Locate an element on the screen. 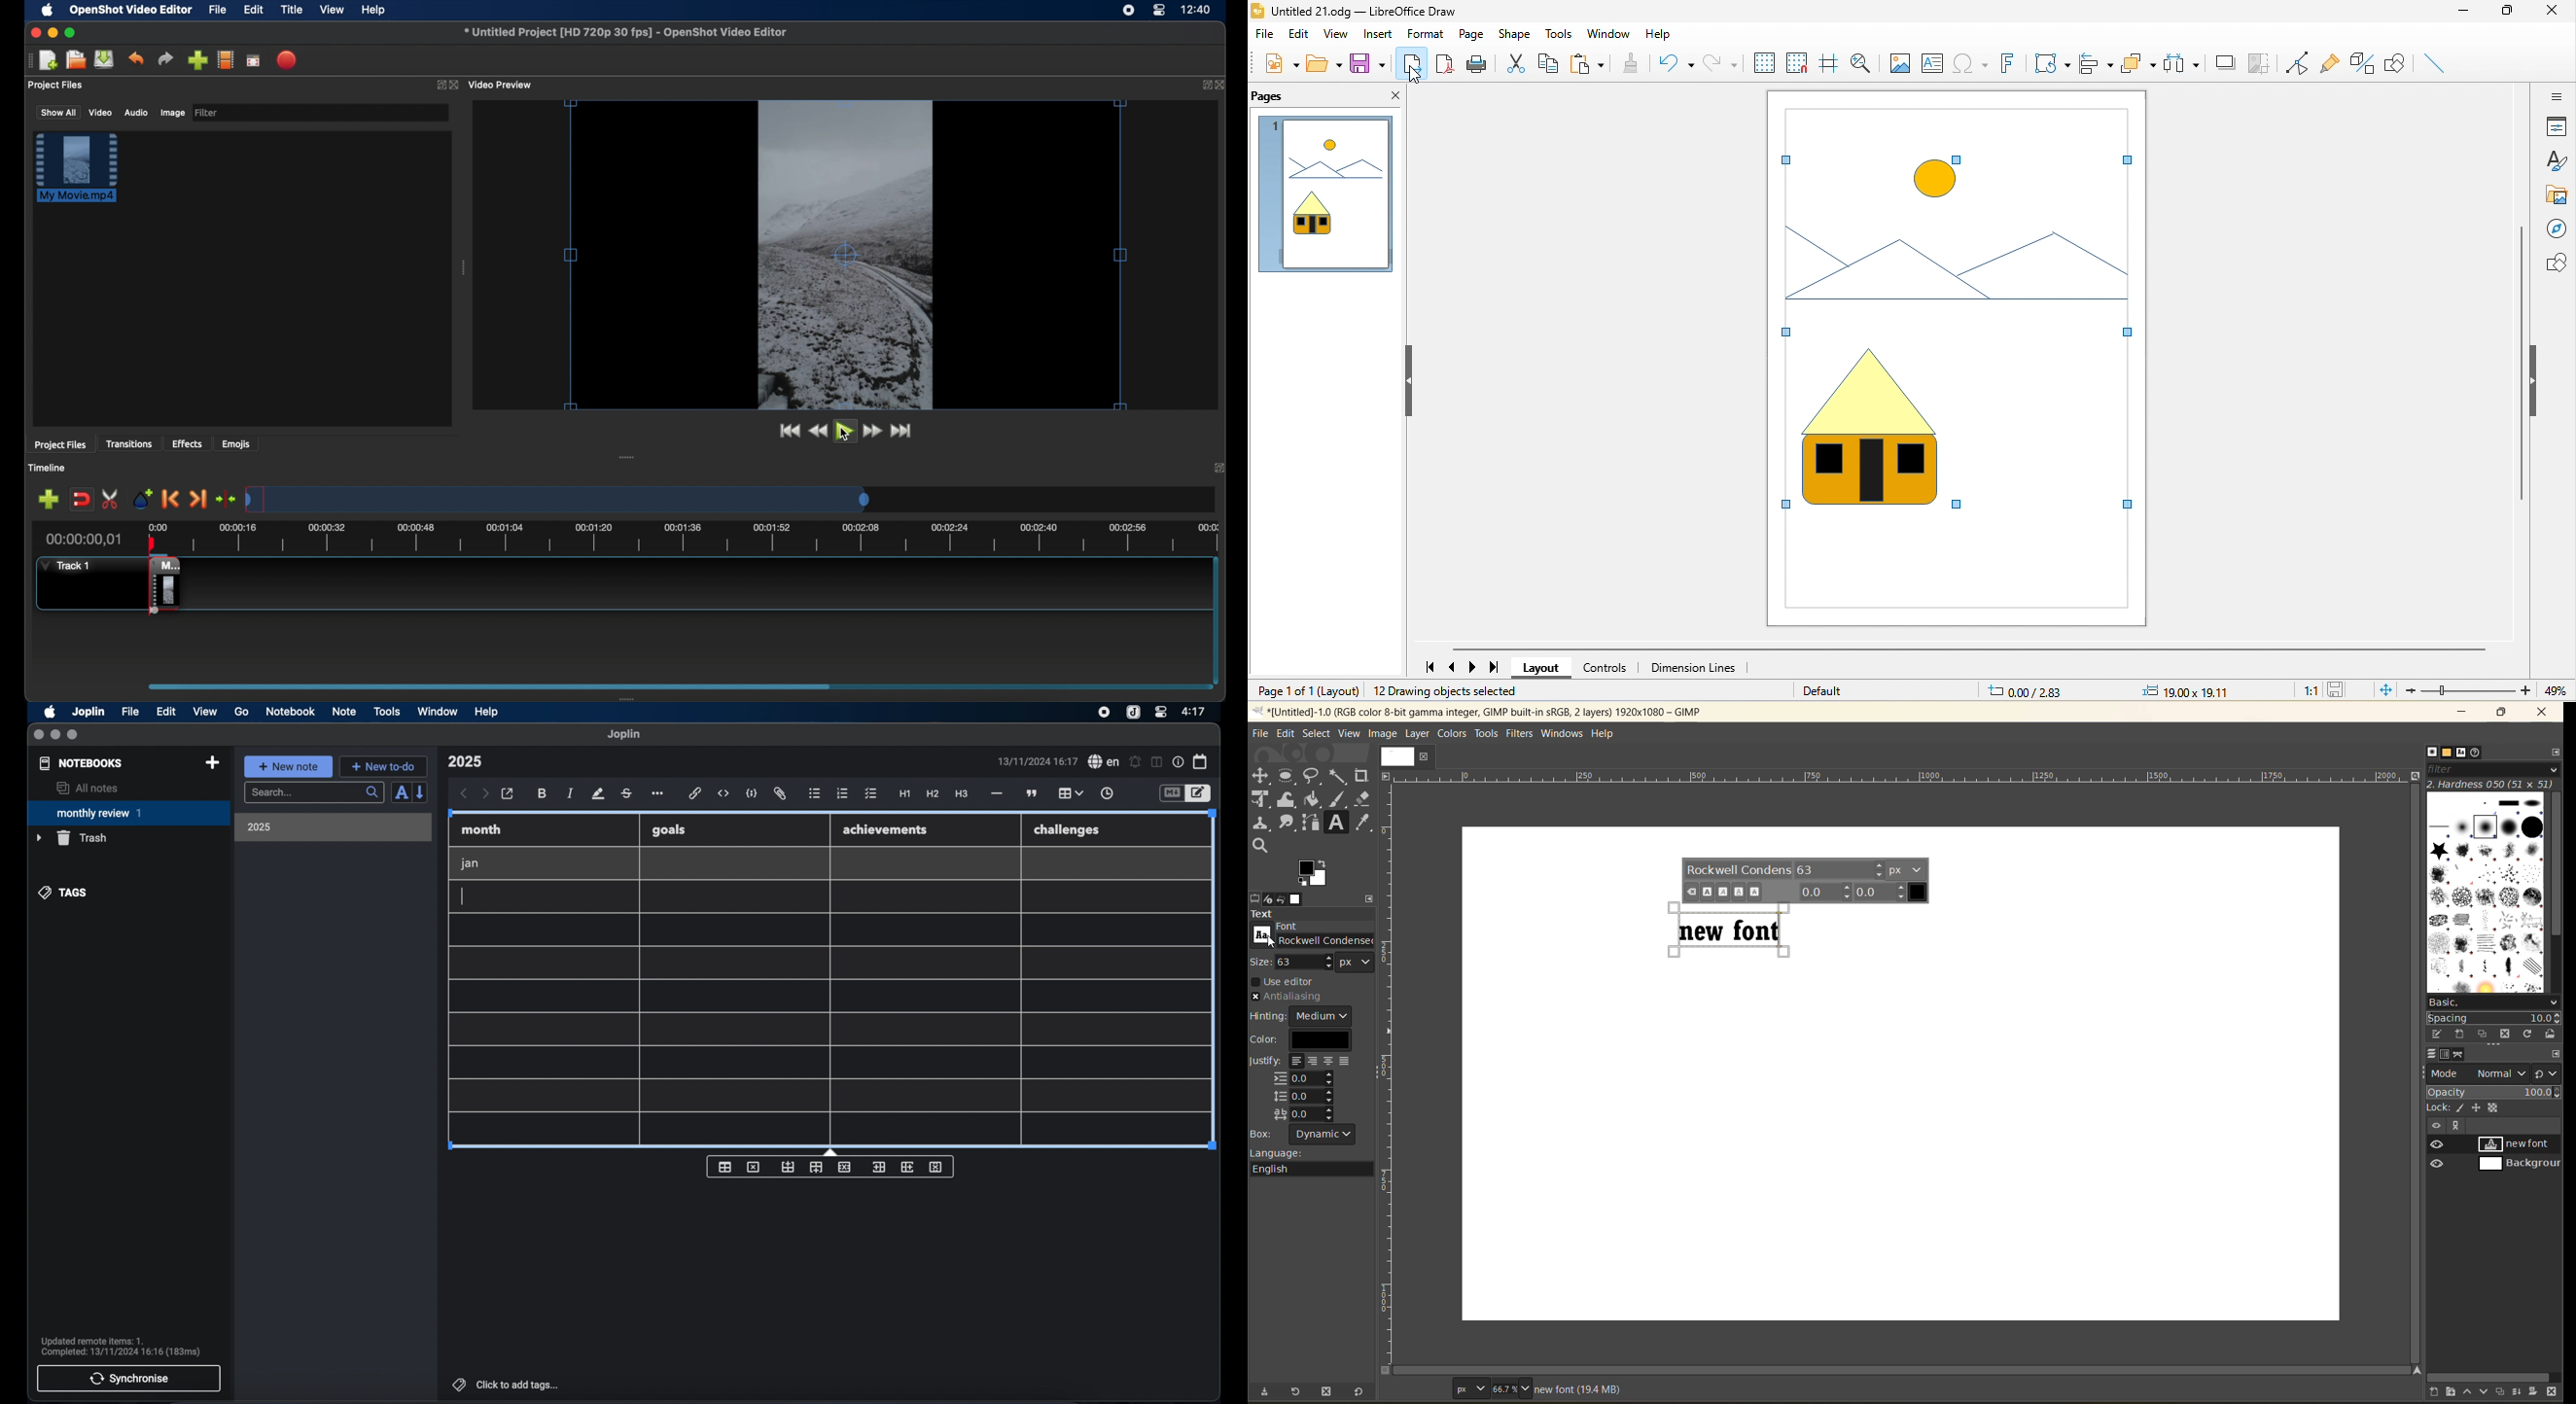  tags is located at coordinates (64, 892).